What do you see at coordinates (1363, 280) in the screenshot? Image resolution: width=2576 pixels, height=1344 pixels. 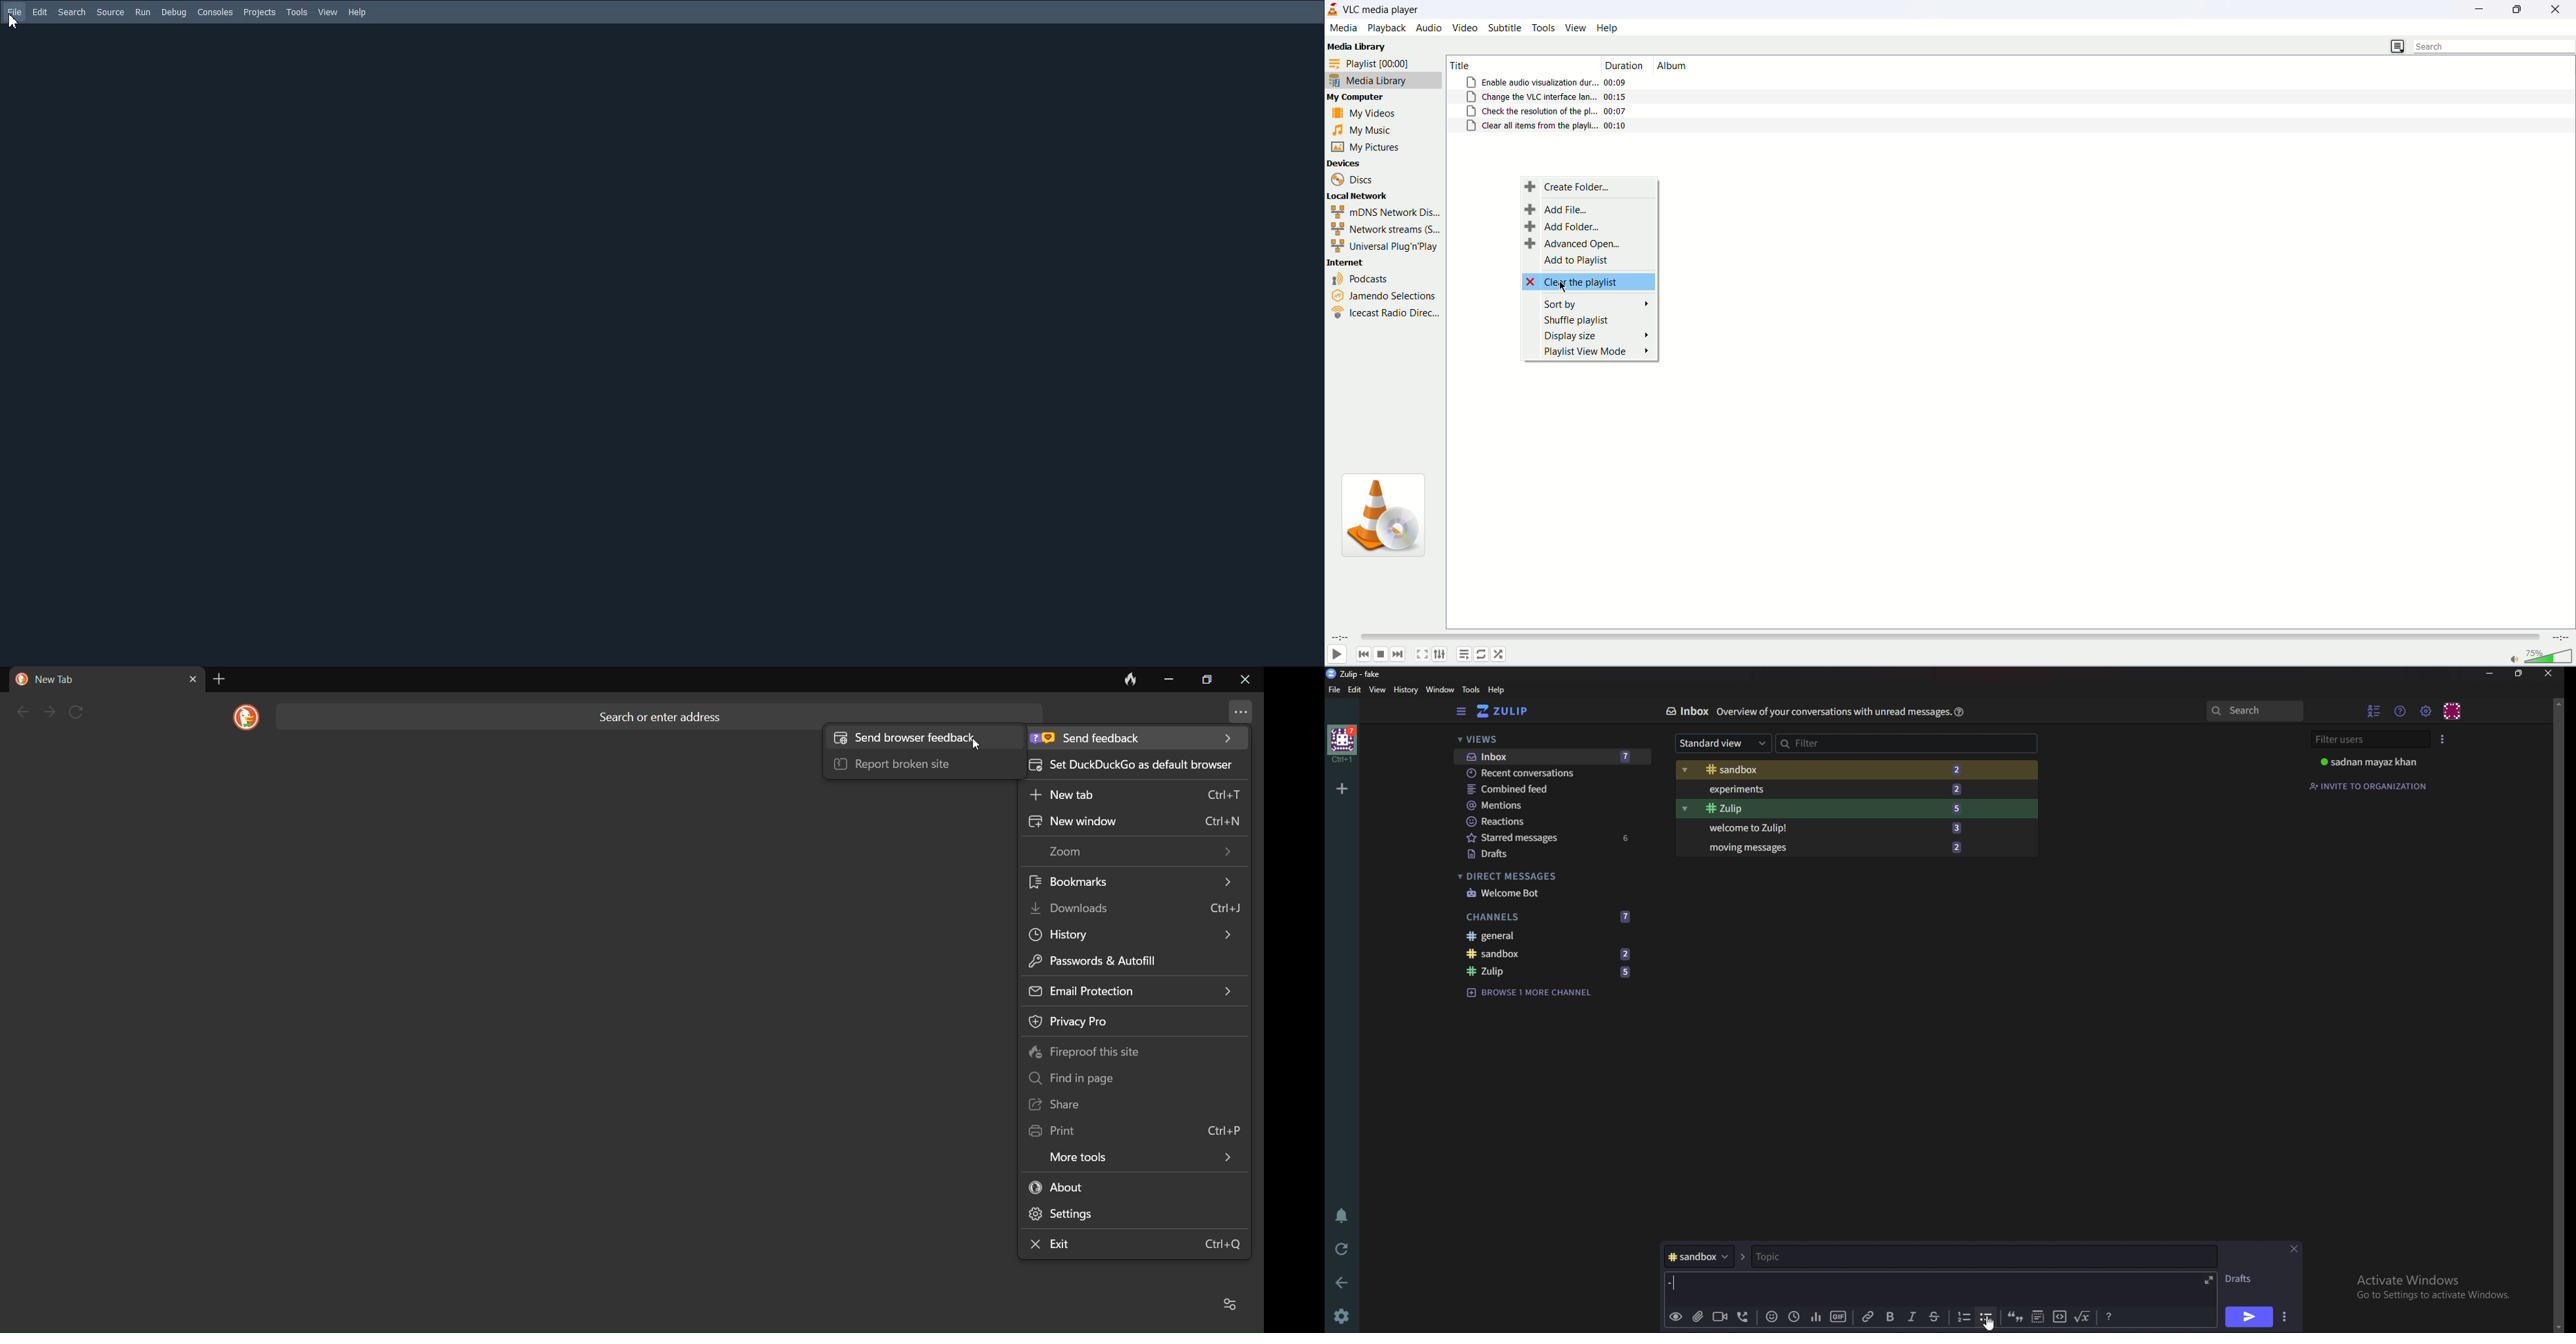 I see `podcasts` at bounding box center [1363, 280].